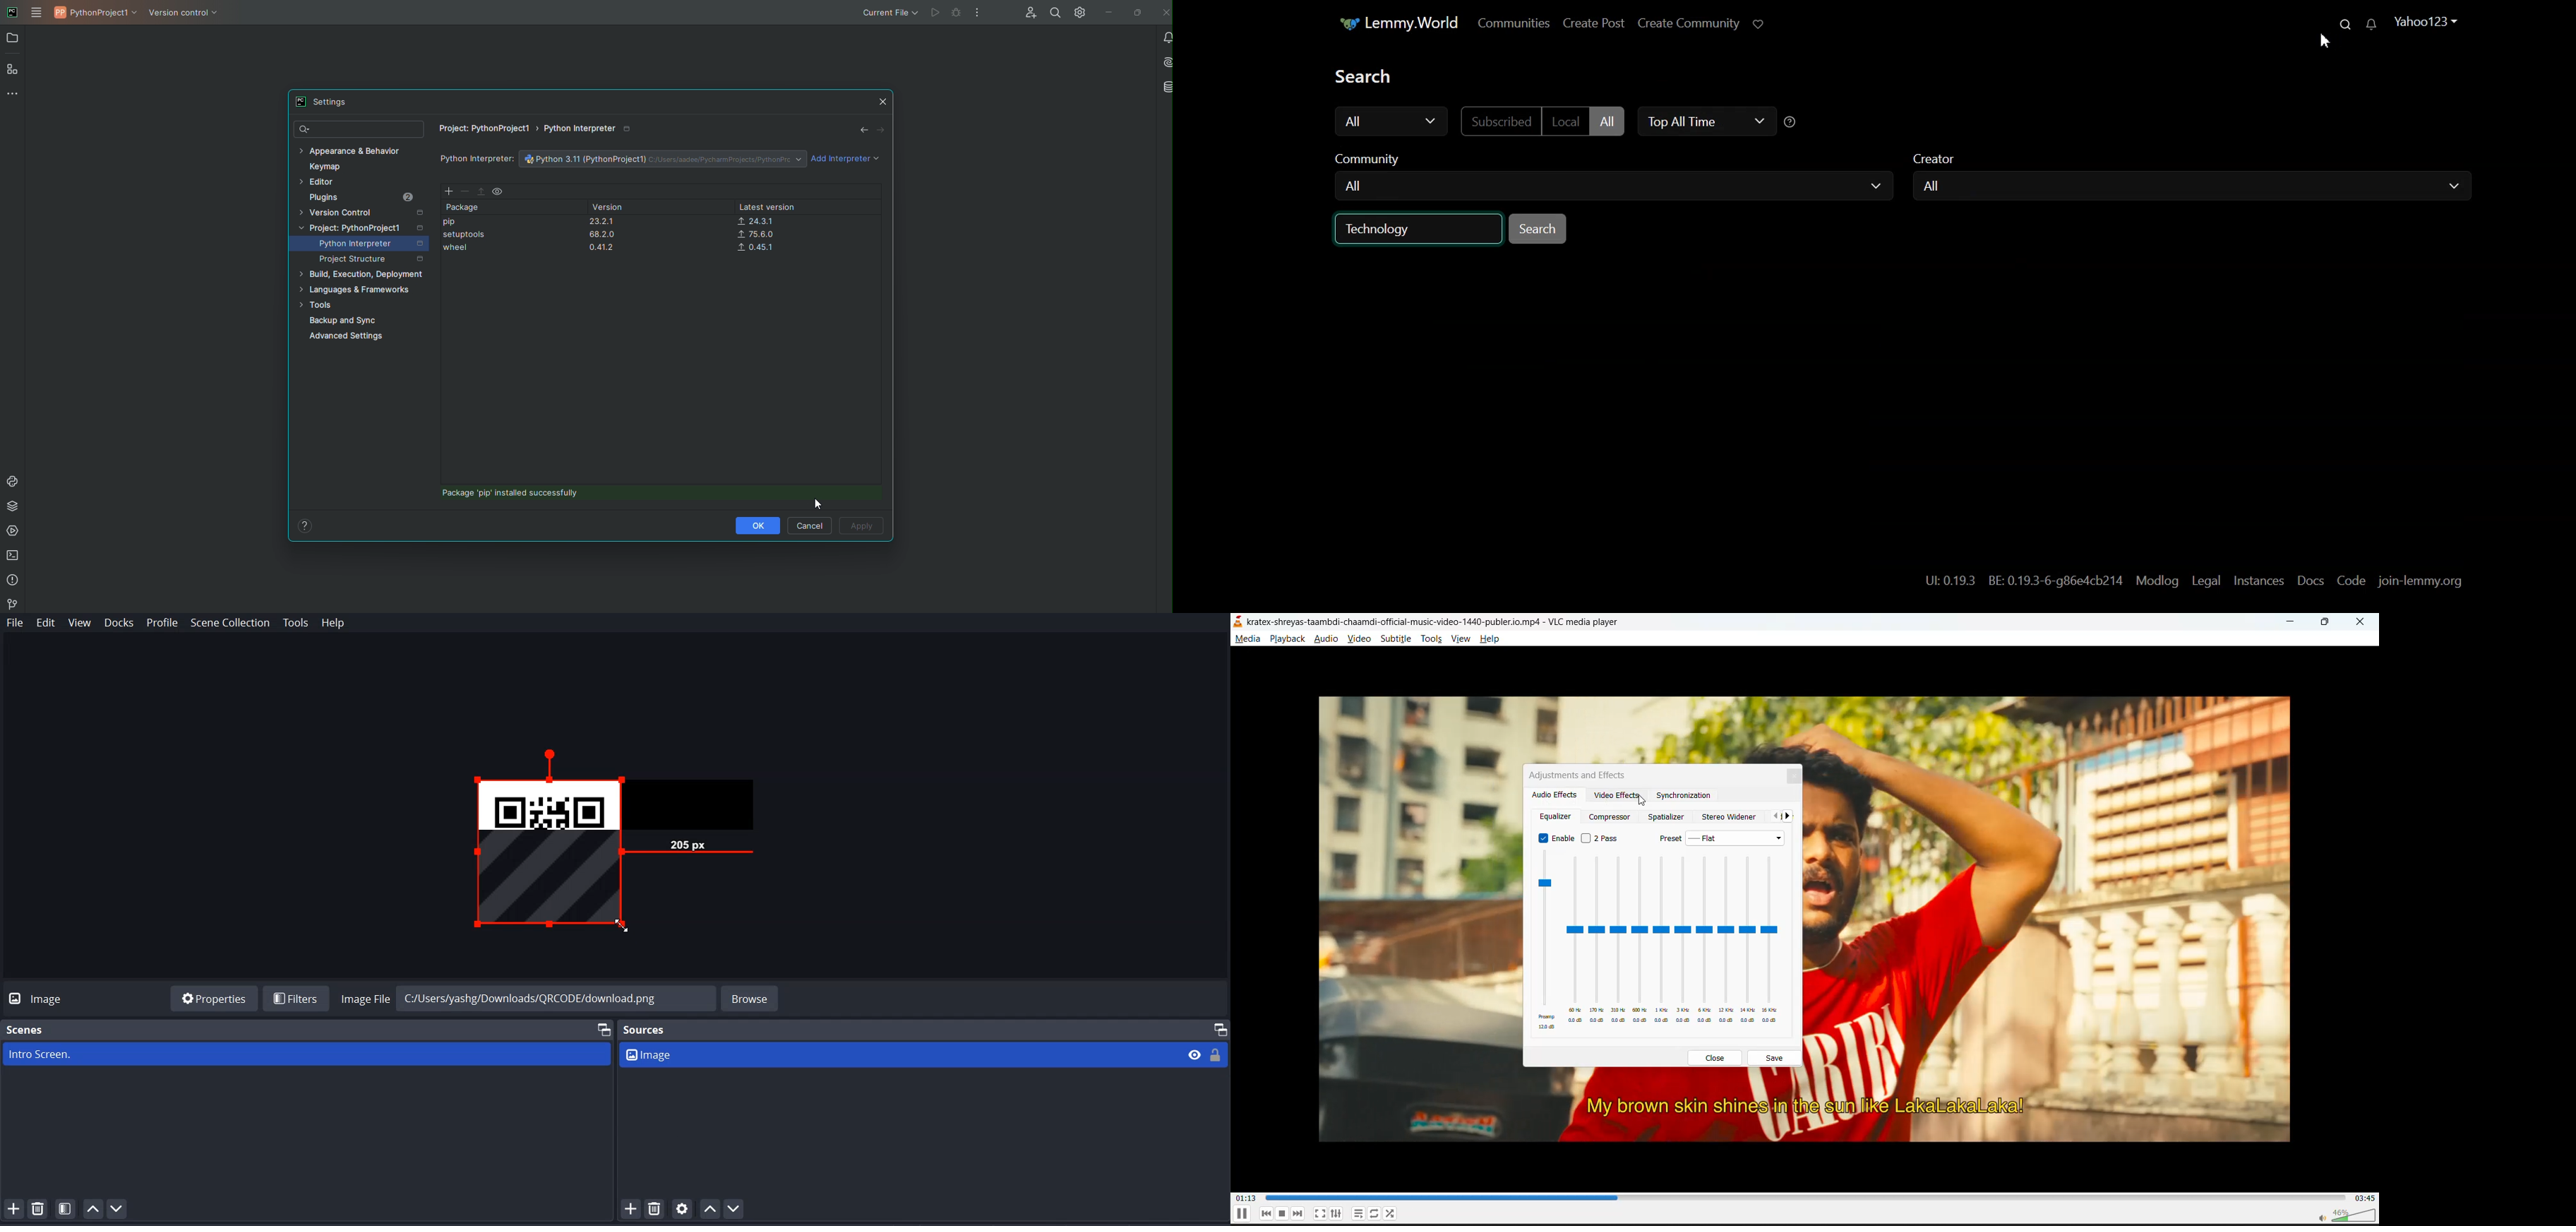 The height and width of the screenshot is (1232, 2576). Describe the element at coordinates (1493, 639) in the screenshot. I see `help` at that location.